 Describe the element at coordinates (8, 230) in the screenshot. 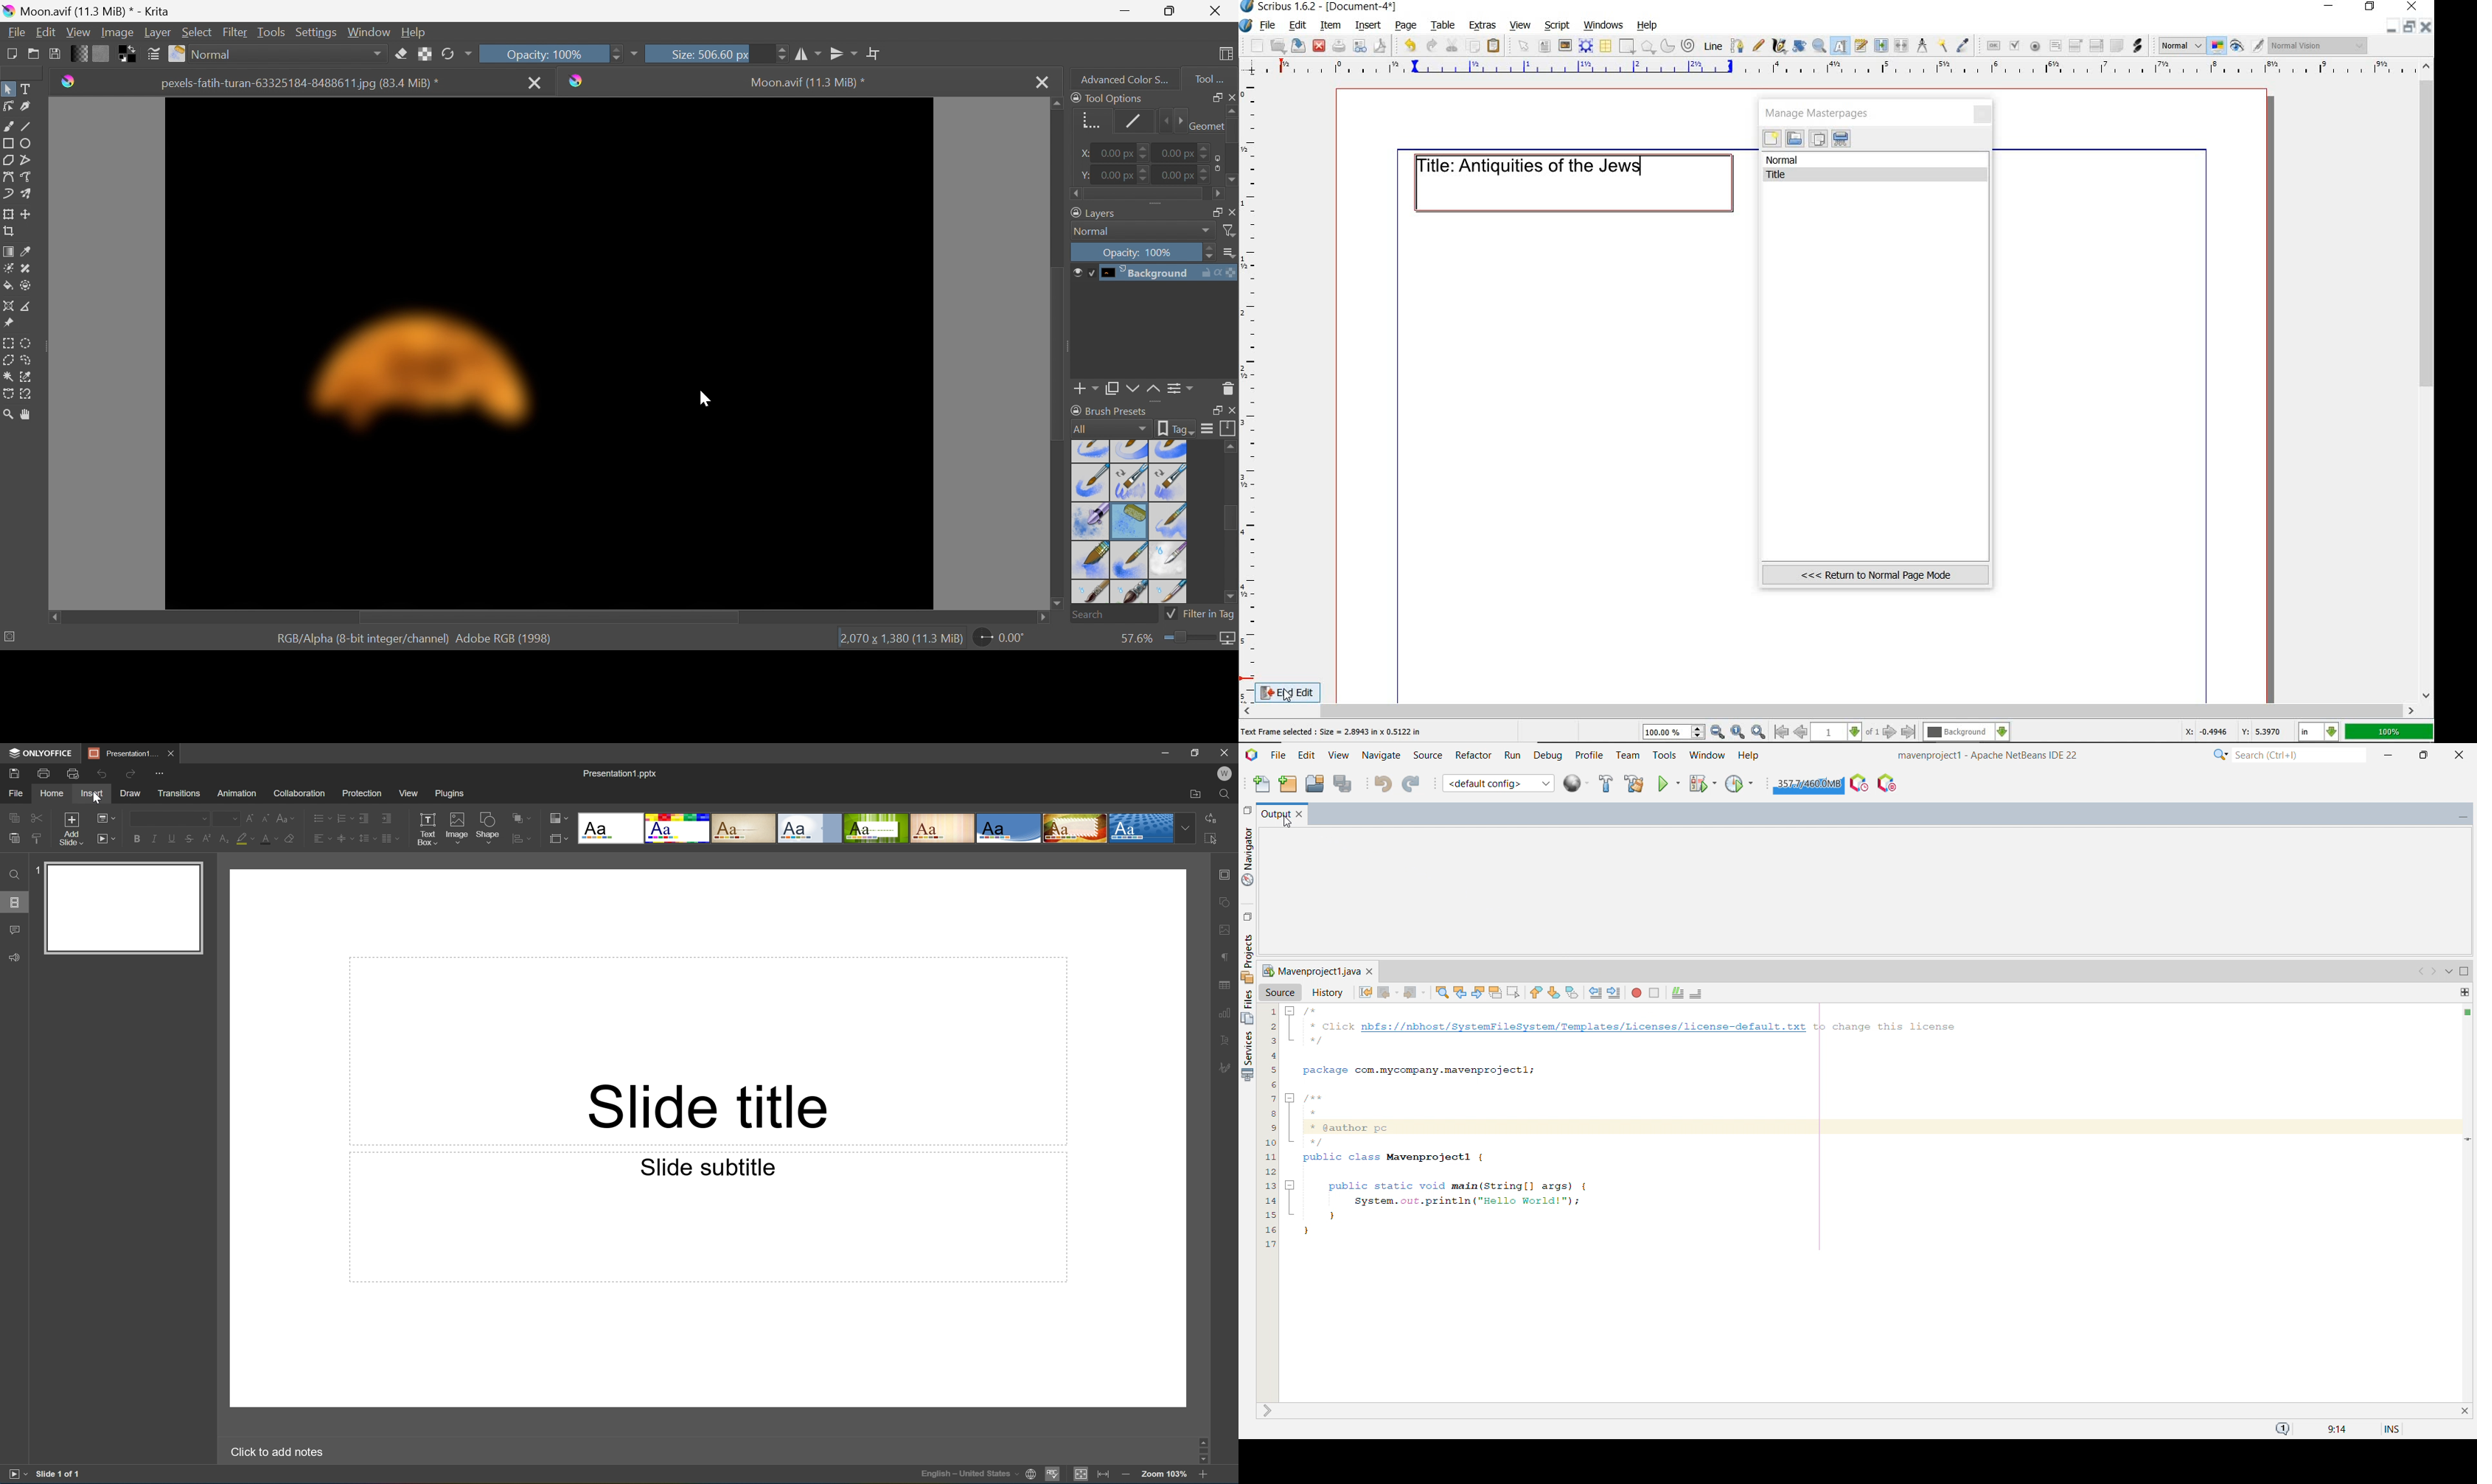

I see `Crop an image to an area` at that location.